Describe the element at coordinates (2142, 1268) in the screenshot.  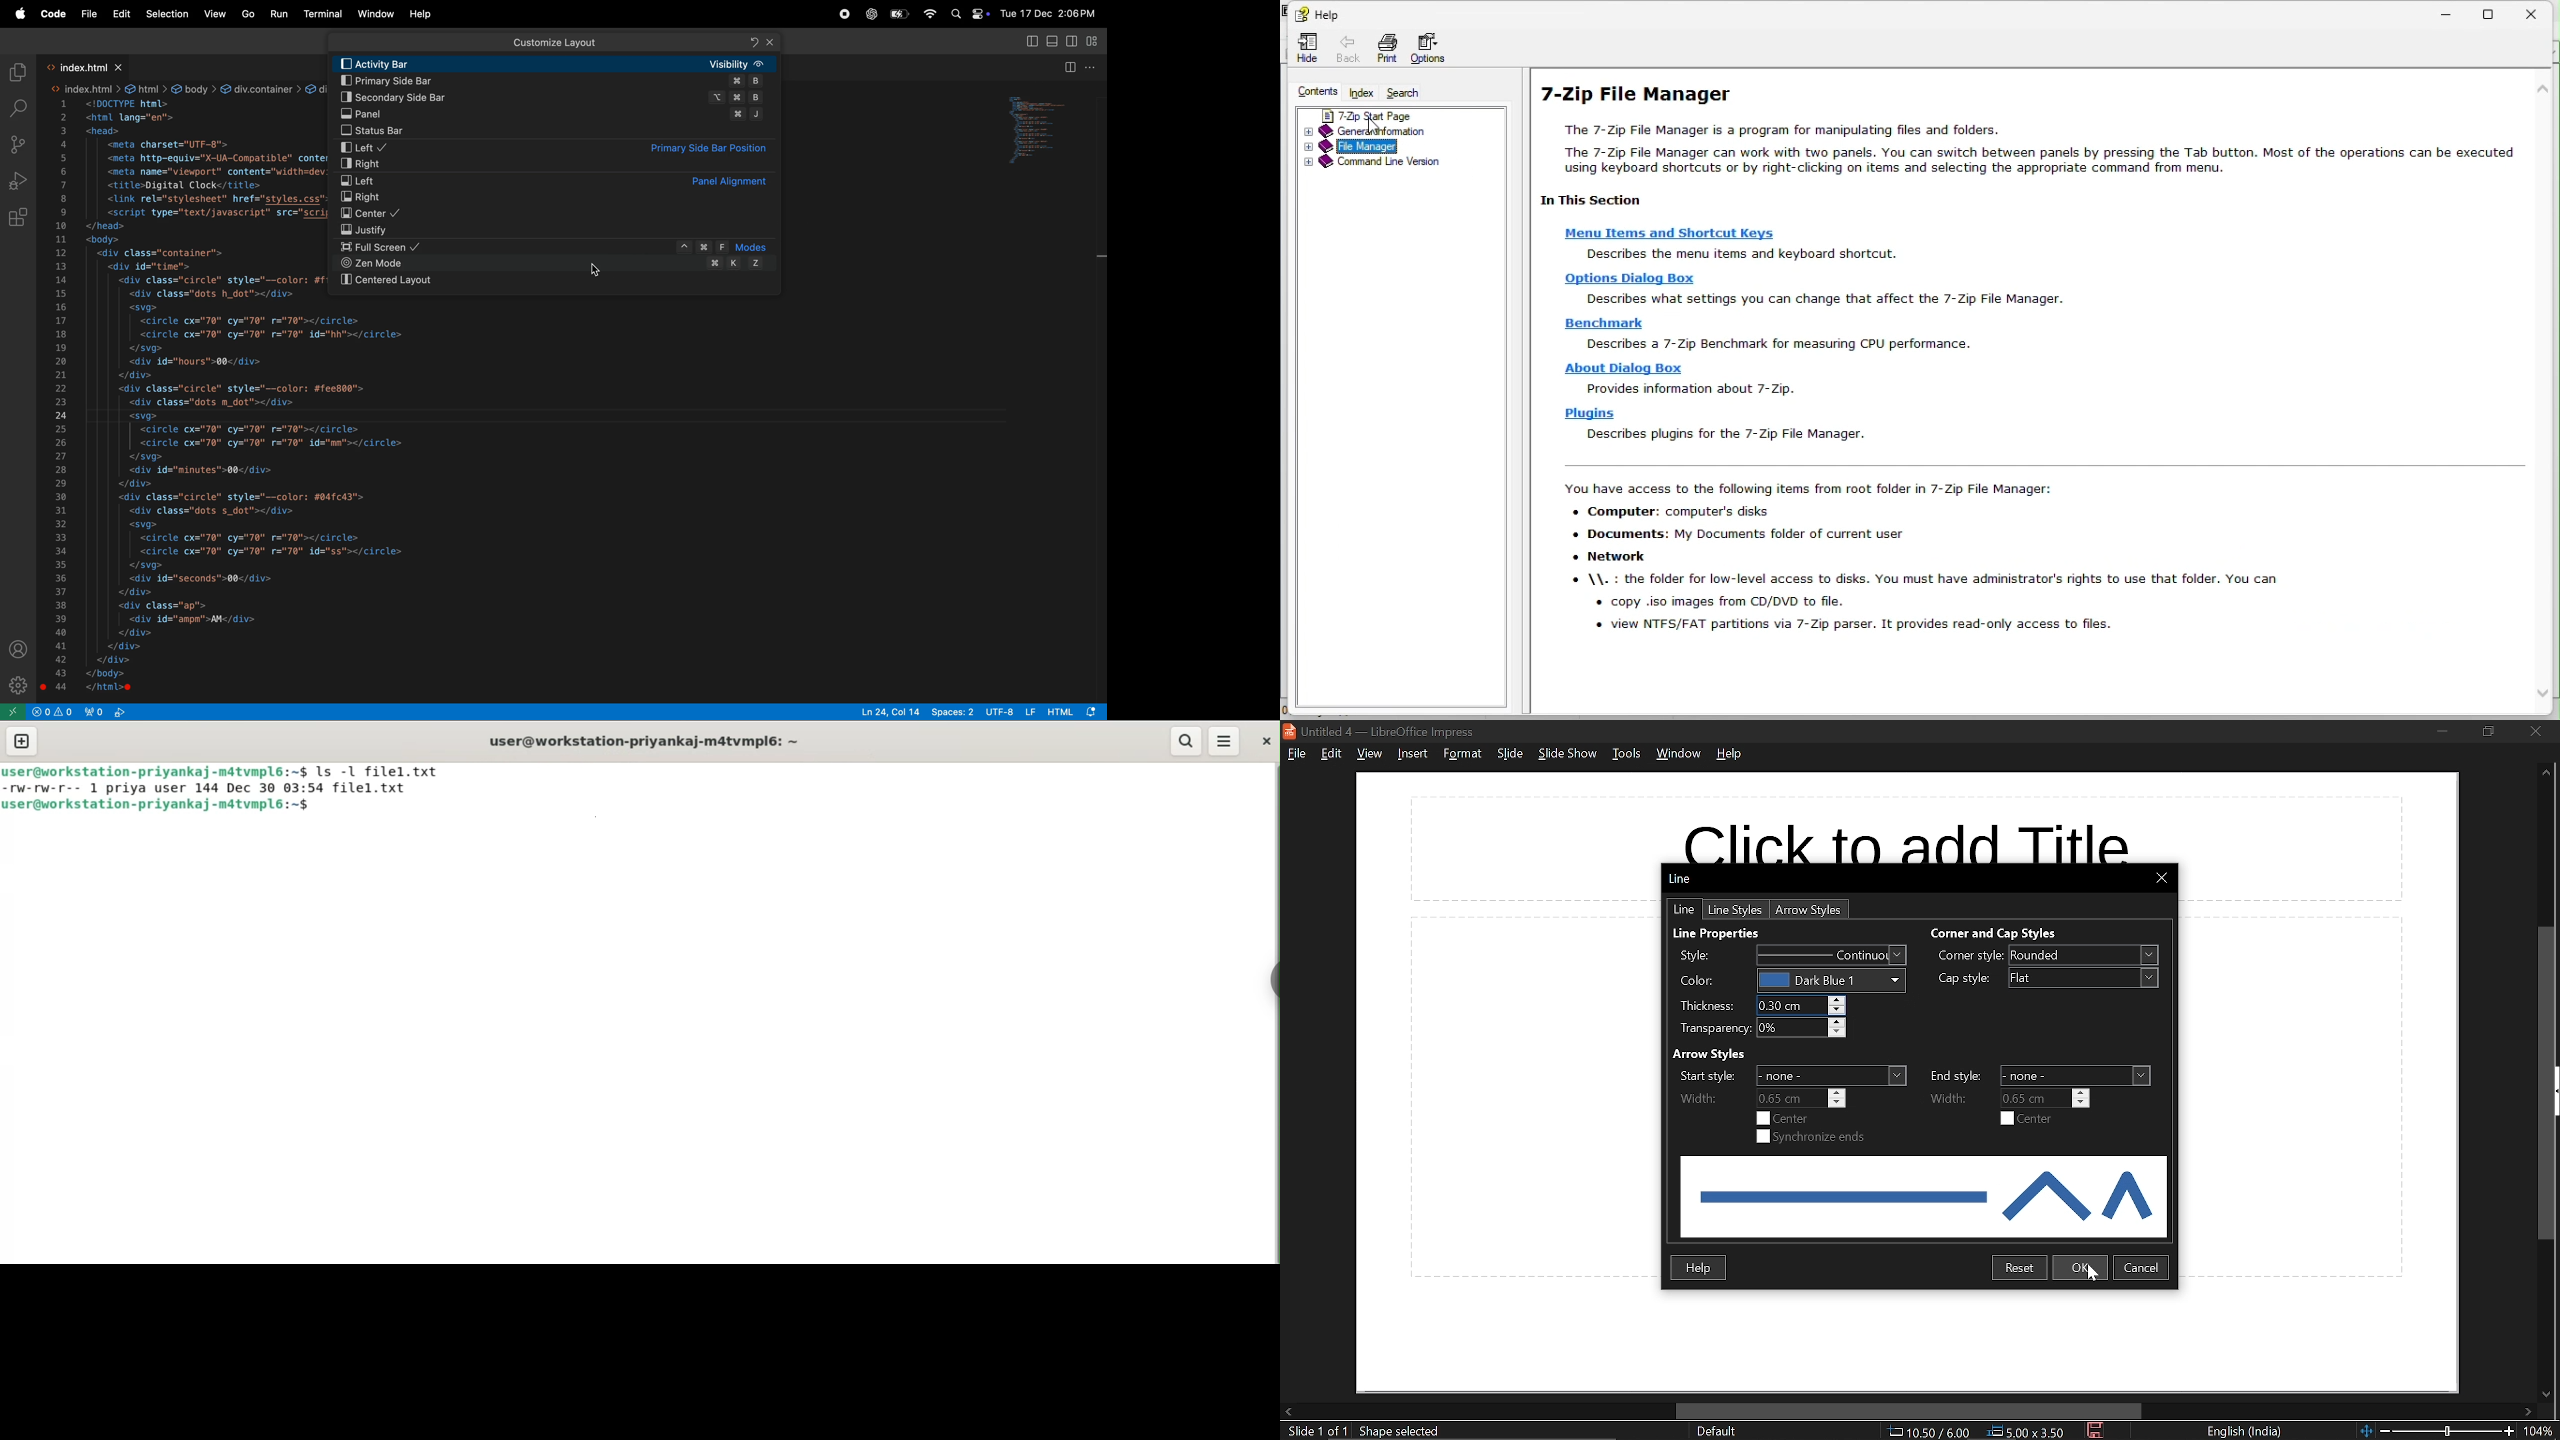
I see `cancel` at that location.